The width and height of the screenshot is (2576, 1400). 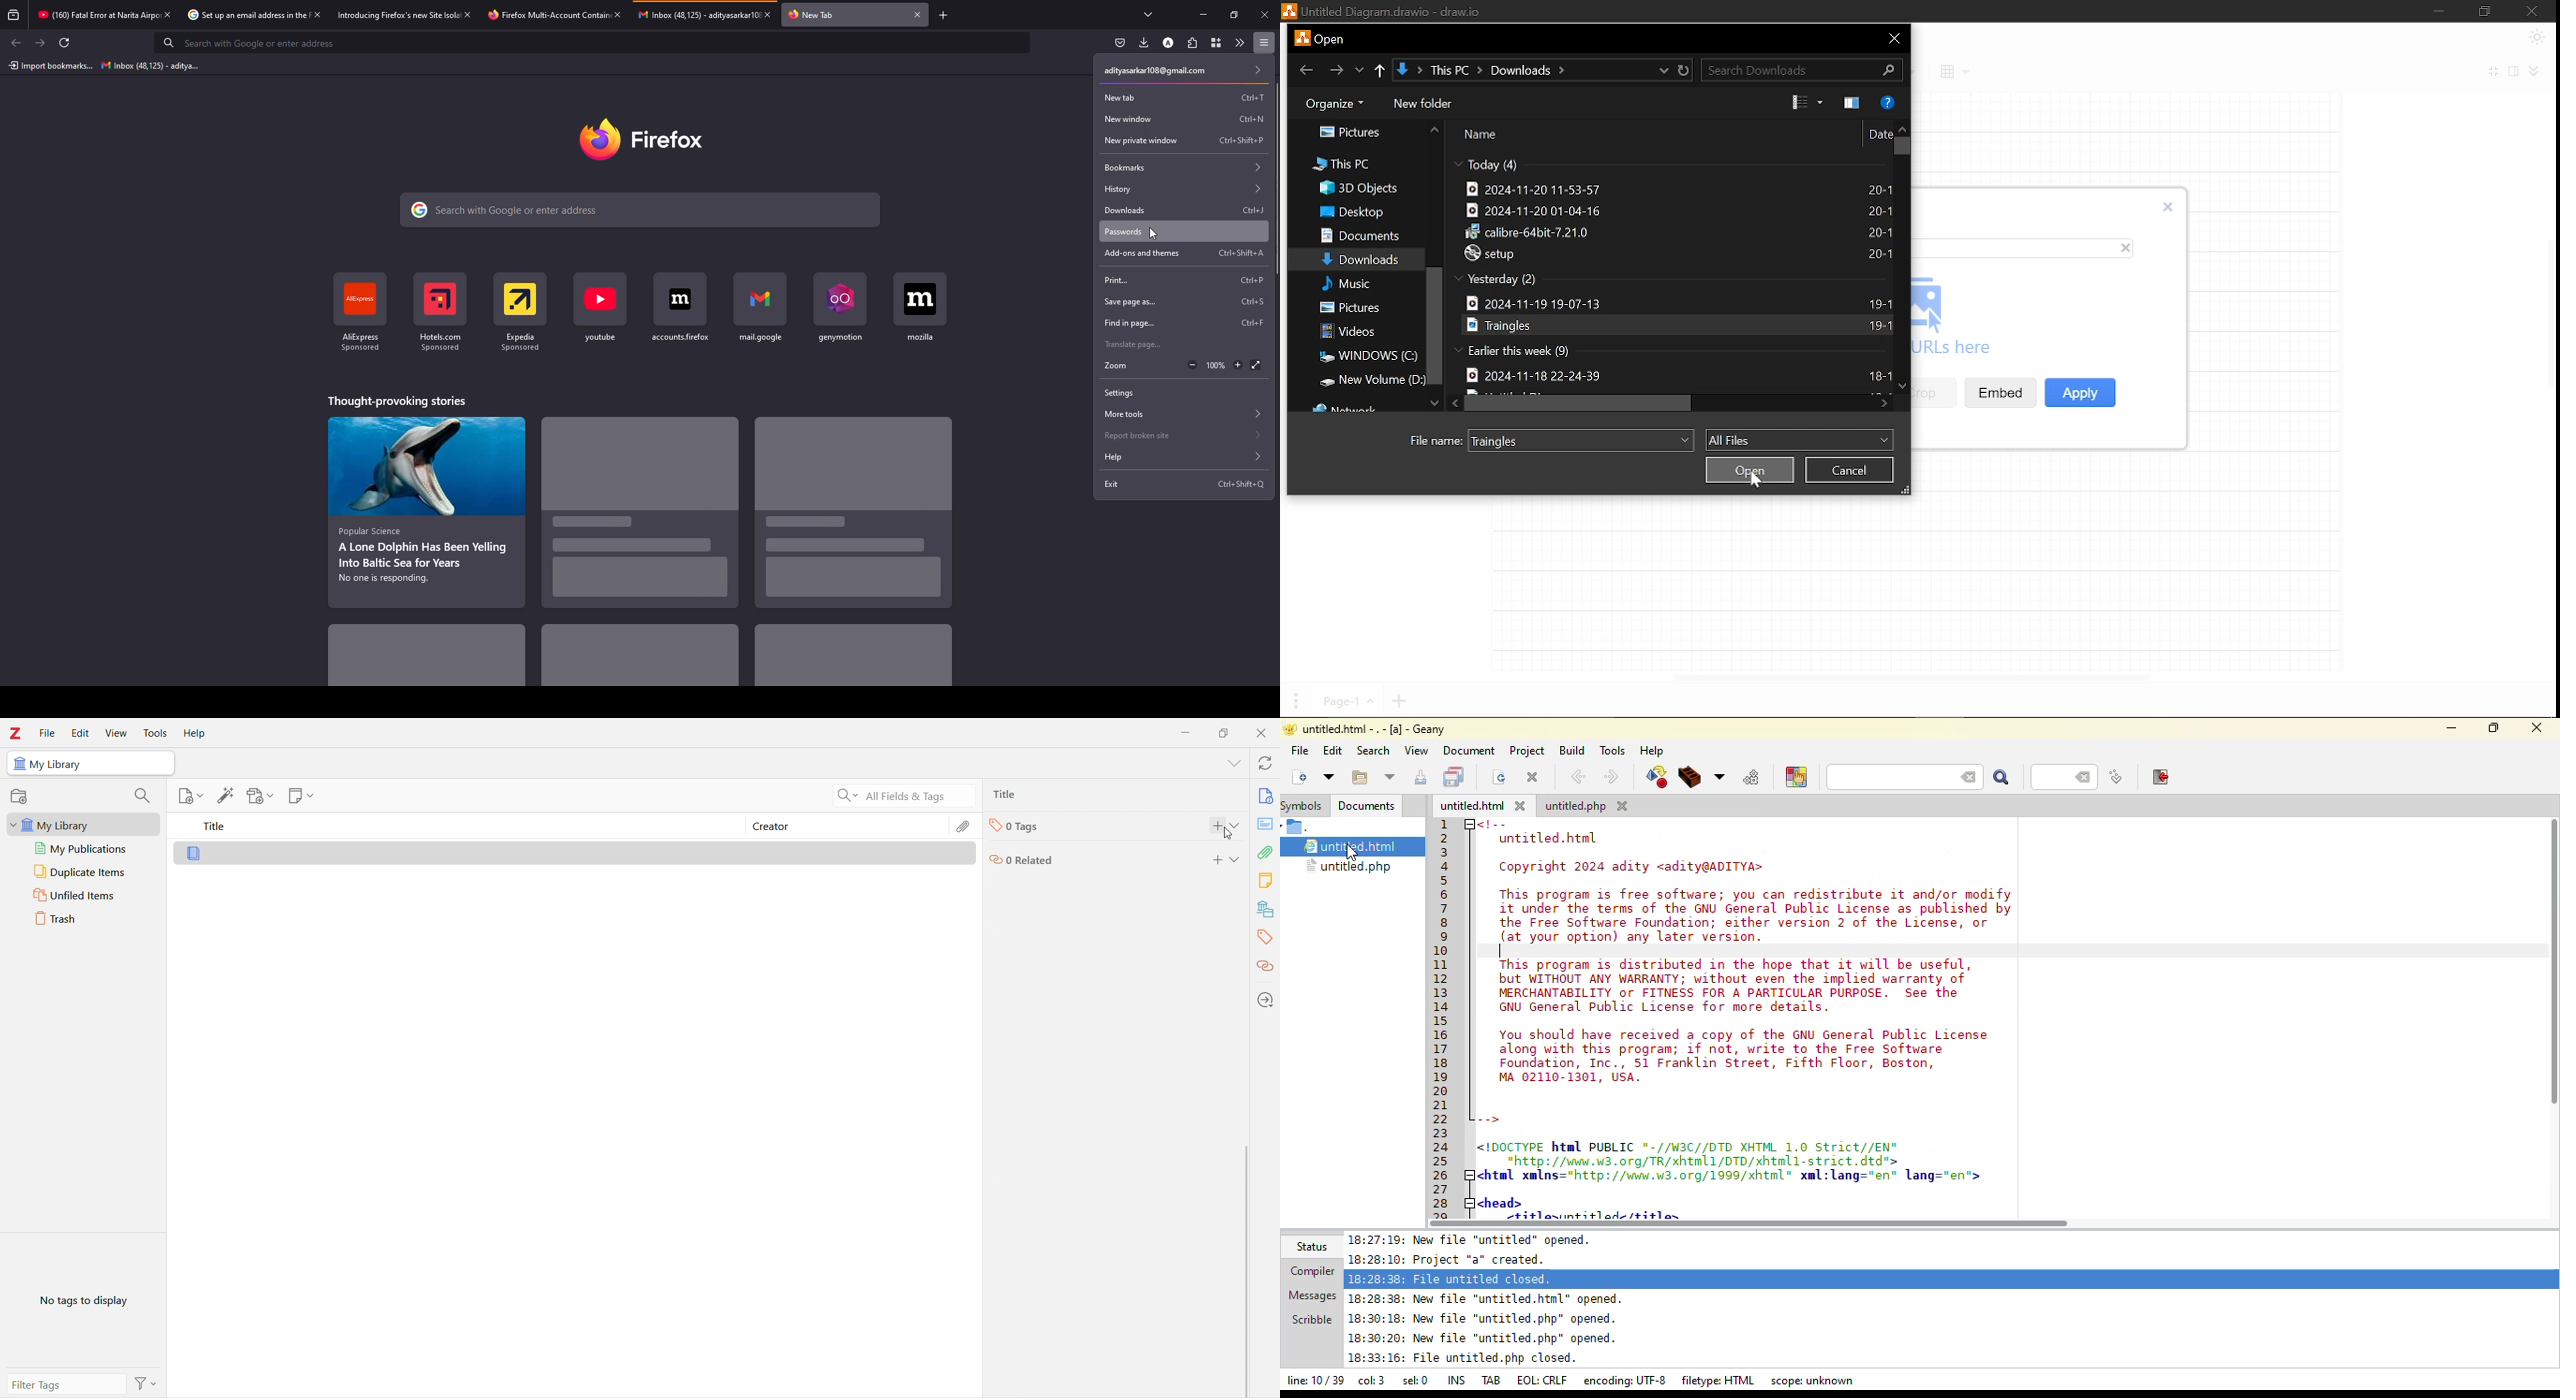 I want to click on container, so click(x=1213, y=43).